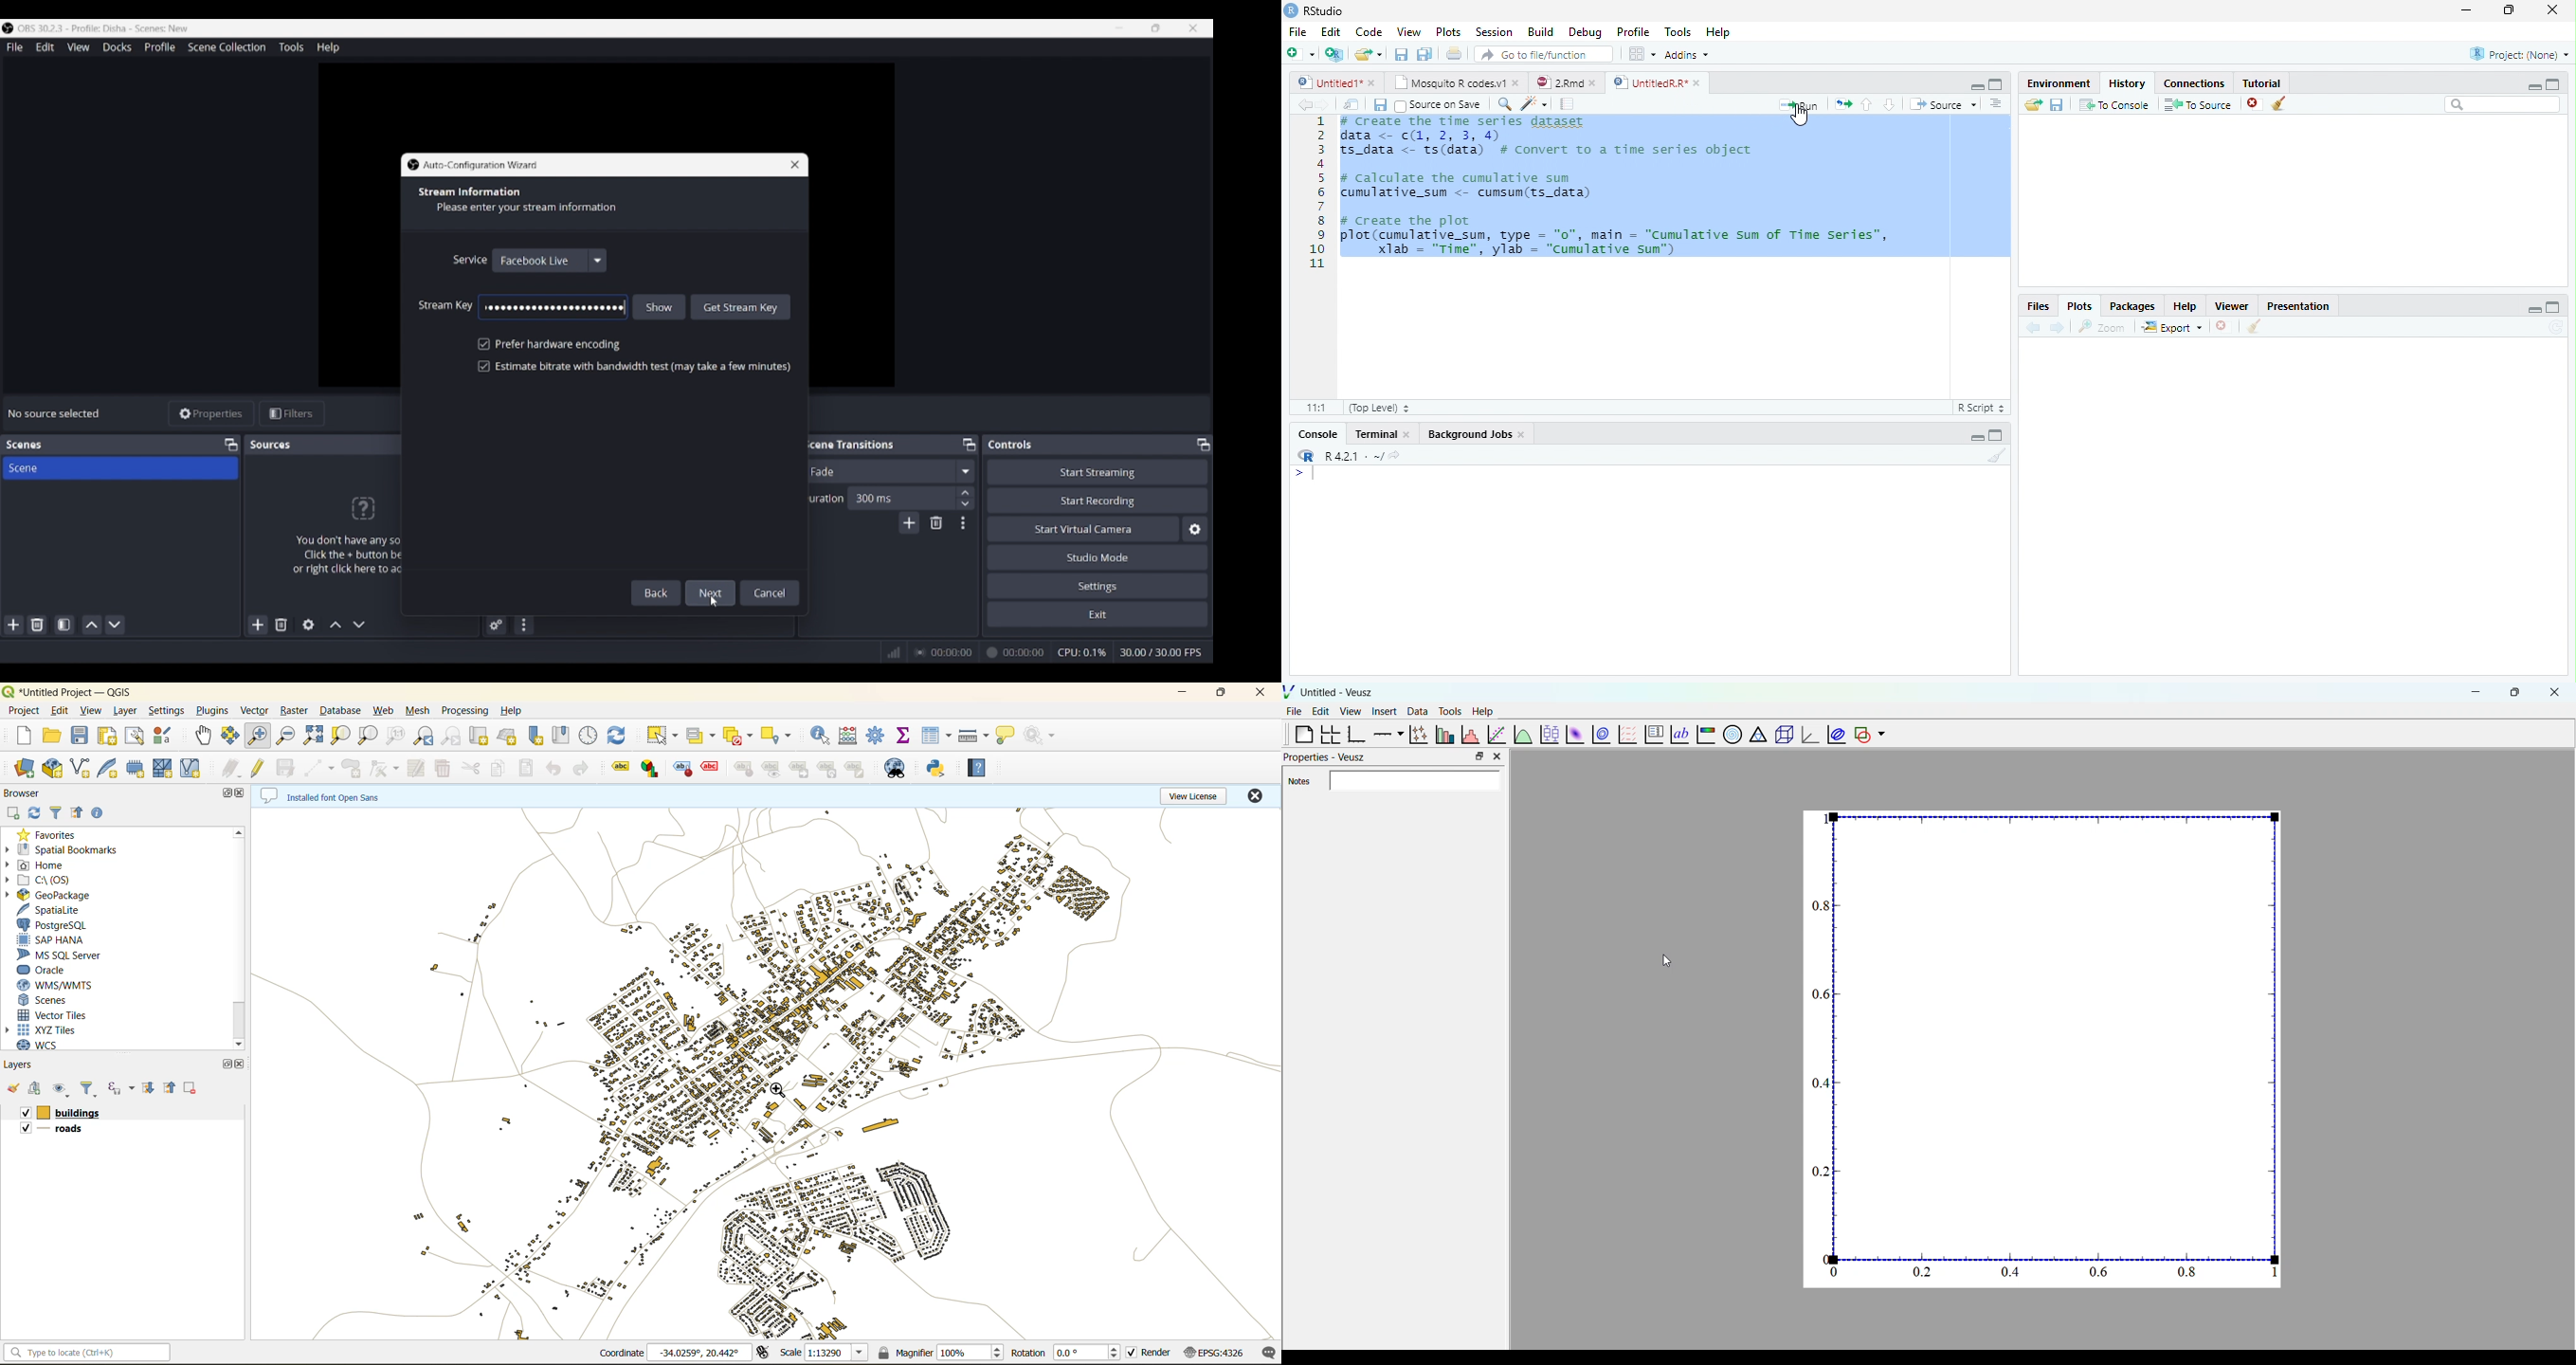  What do you see at coordinates (1624, 194) in the screenshot?
I see `# Create the time series dataset data <- (1, 2, 3, 4)S_data <- ts(data) # convert to a time series objectcalculate the cumulative sumumulative_sum <- cumsum(ts_data)create the plotlot (cumulative_sum, type = "0", main = "Cumulative sum of Time Series”,Xlab = "Time", ylab = "cumulative sun")` at bounding box center [1624, 194].